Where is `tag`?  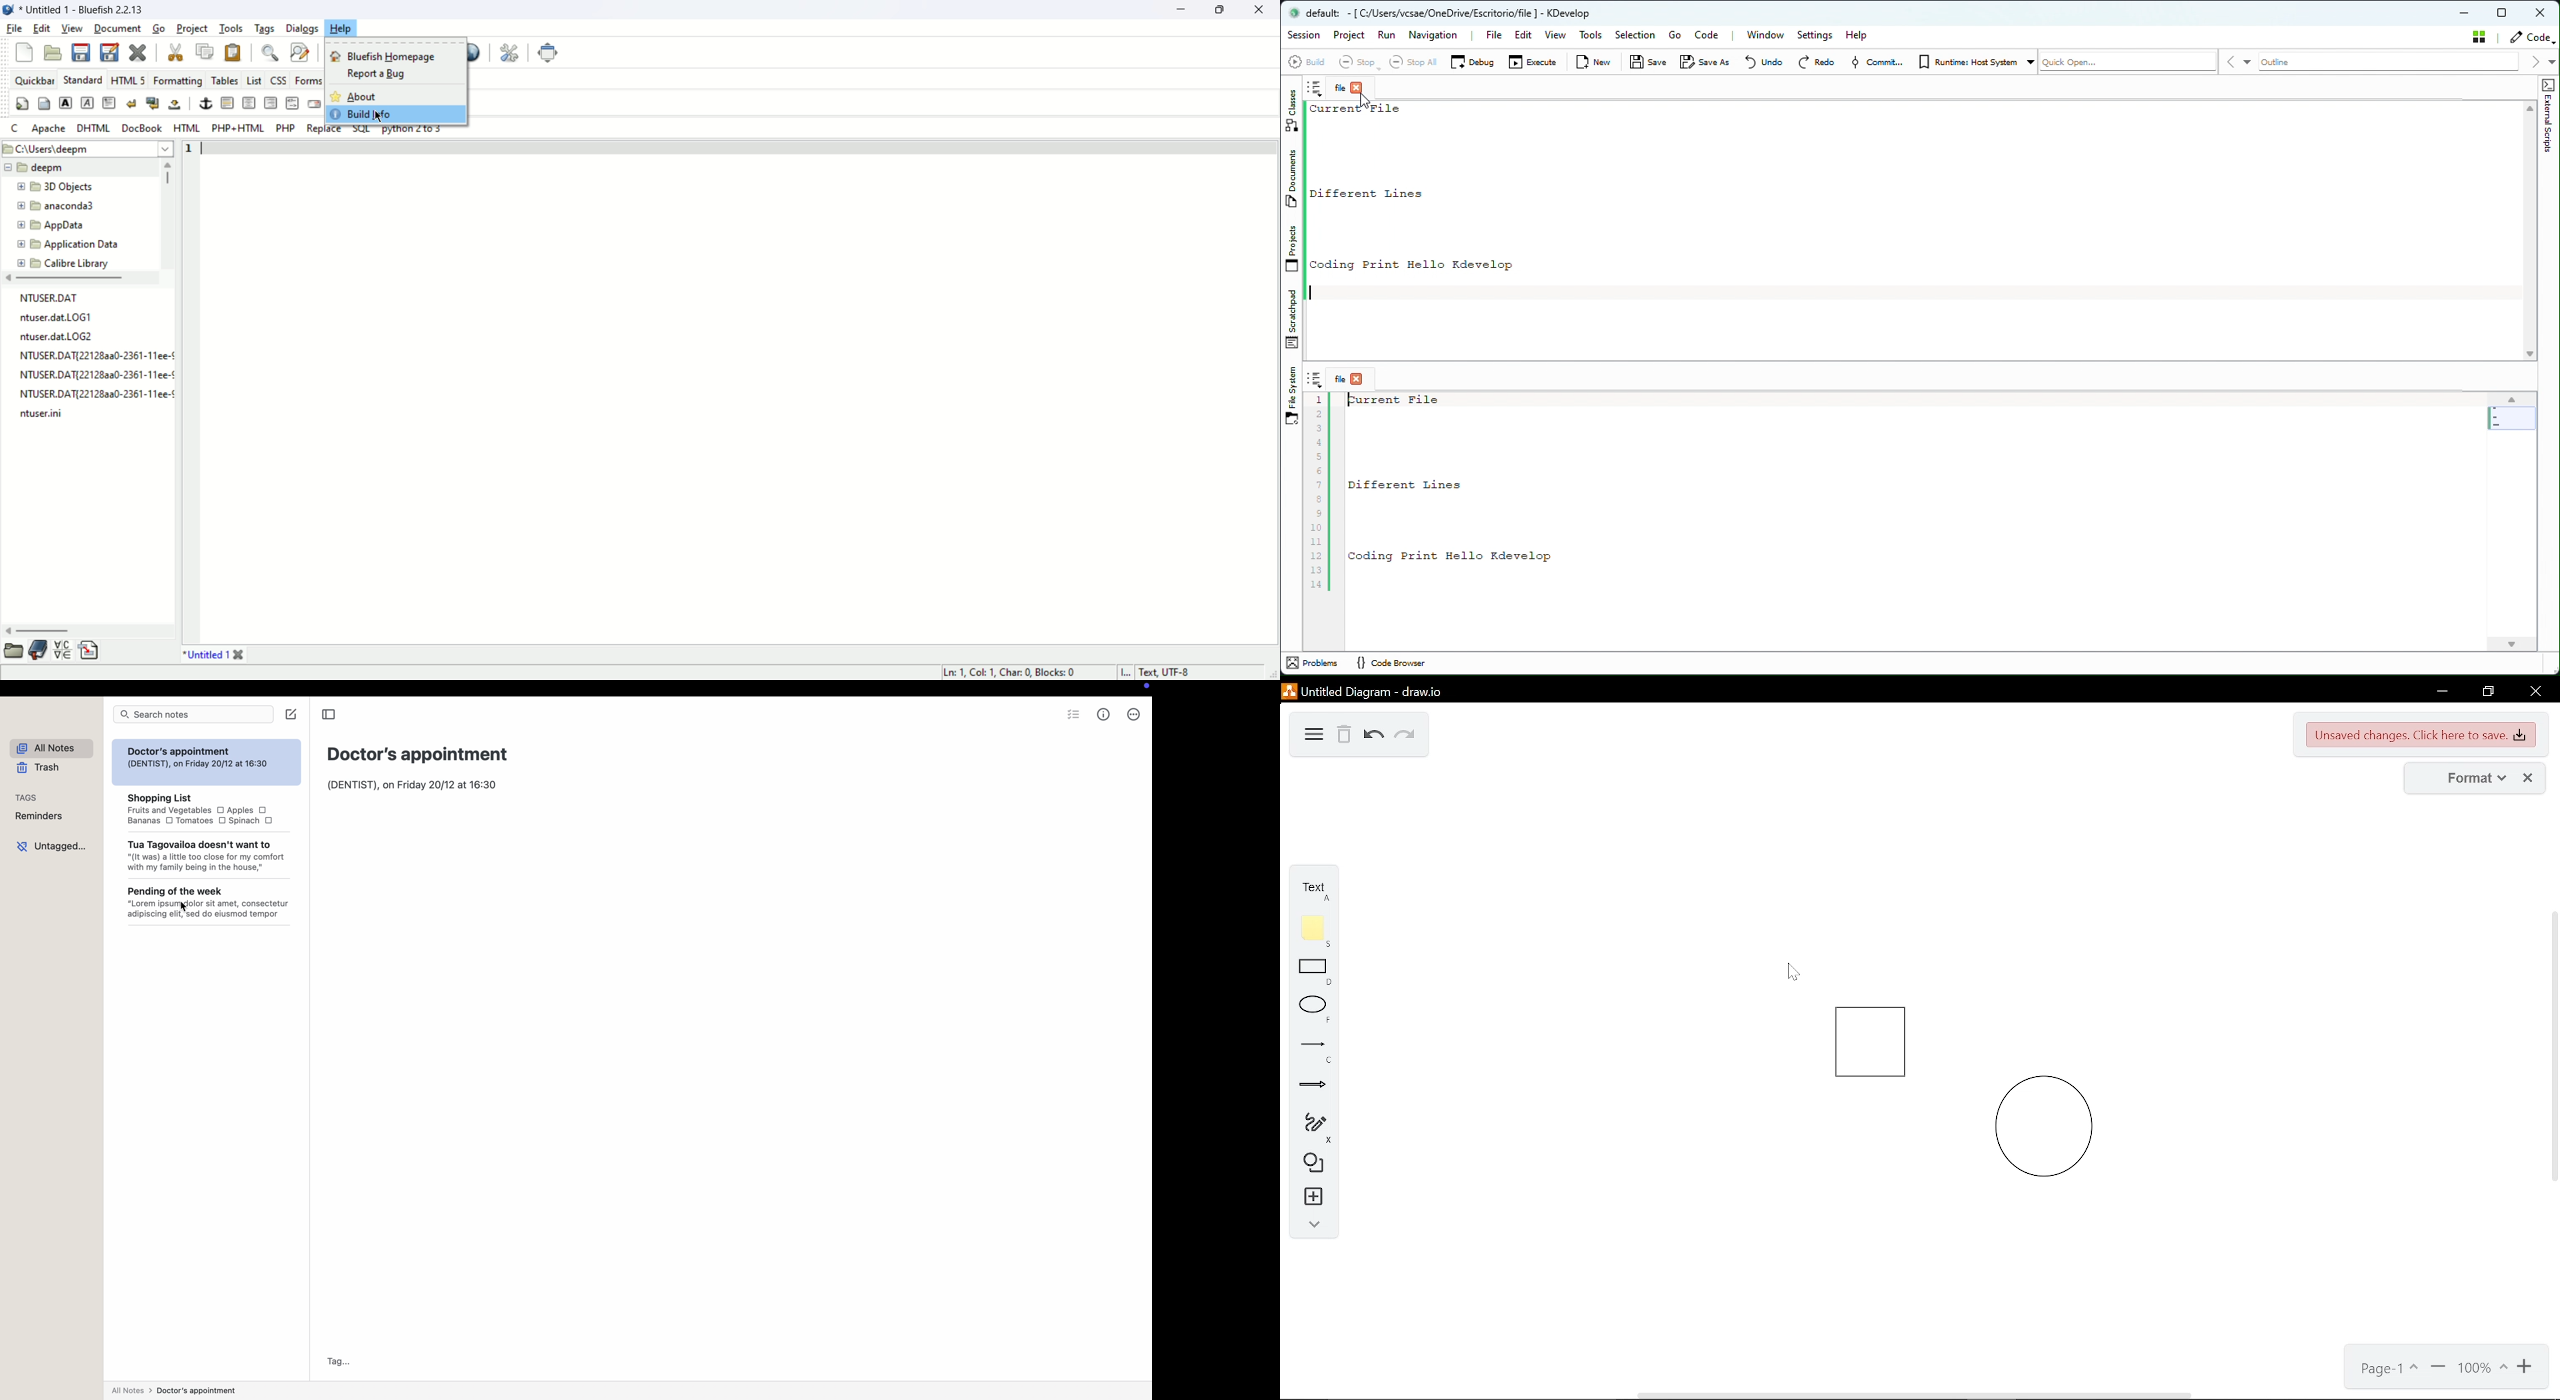
tag is located at coordinates (341, 1364).